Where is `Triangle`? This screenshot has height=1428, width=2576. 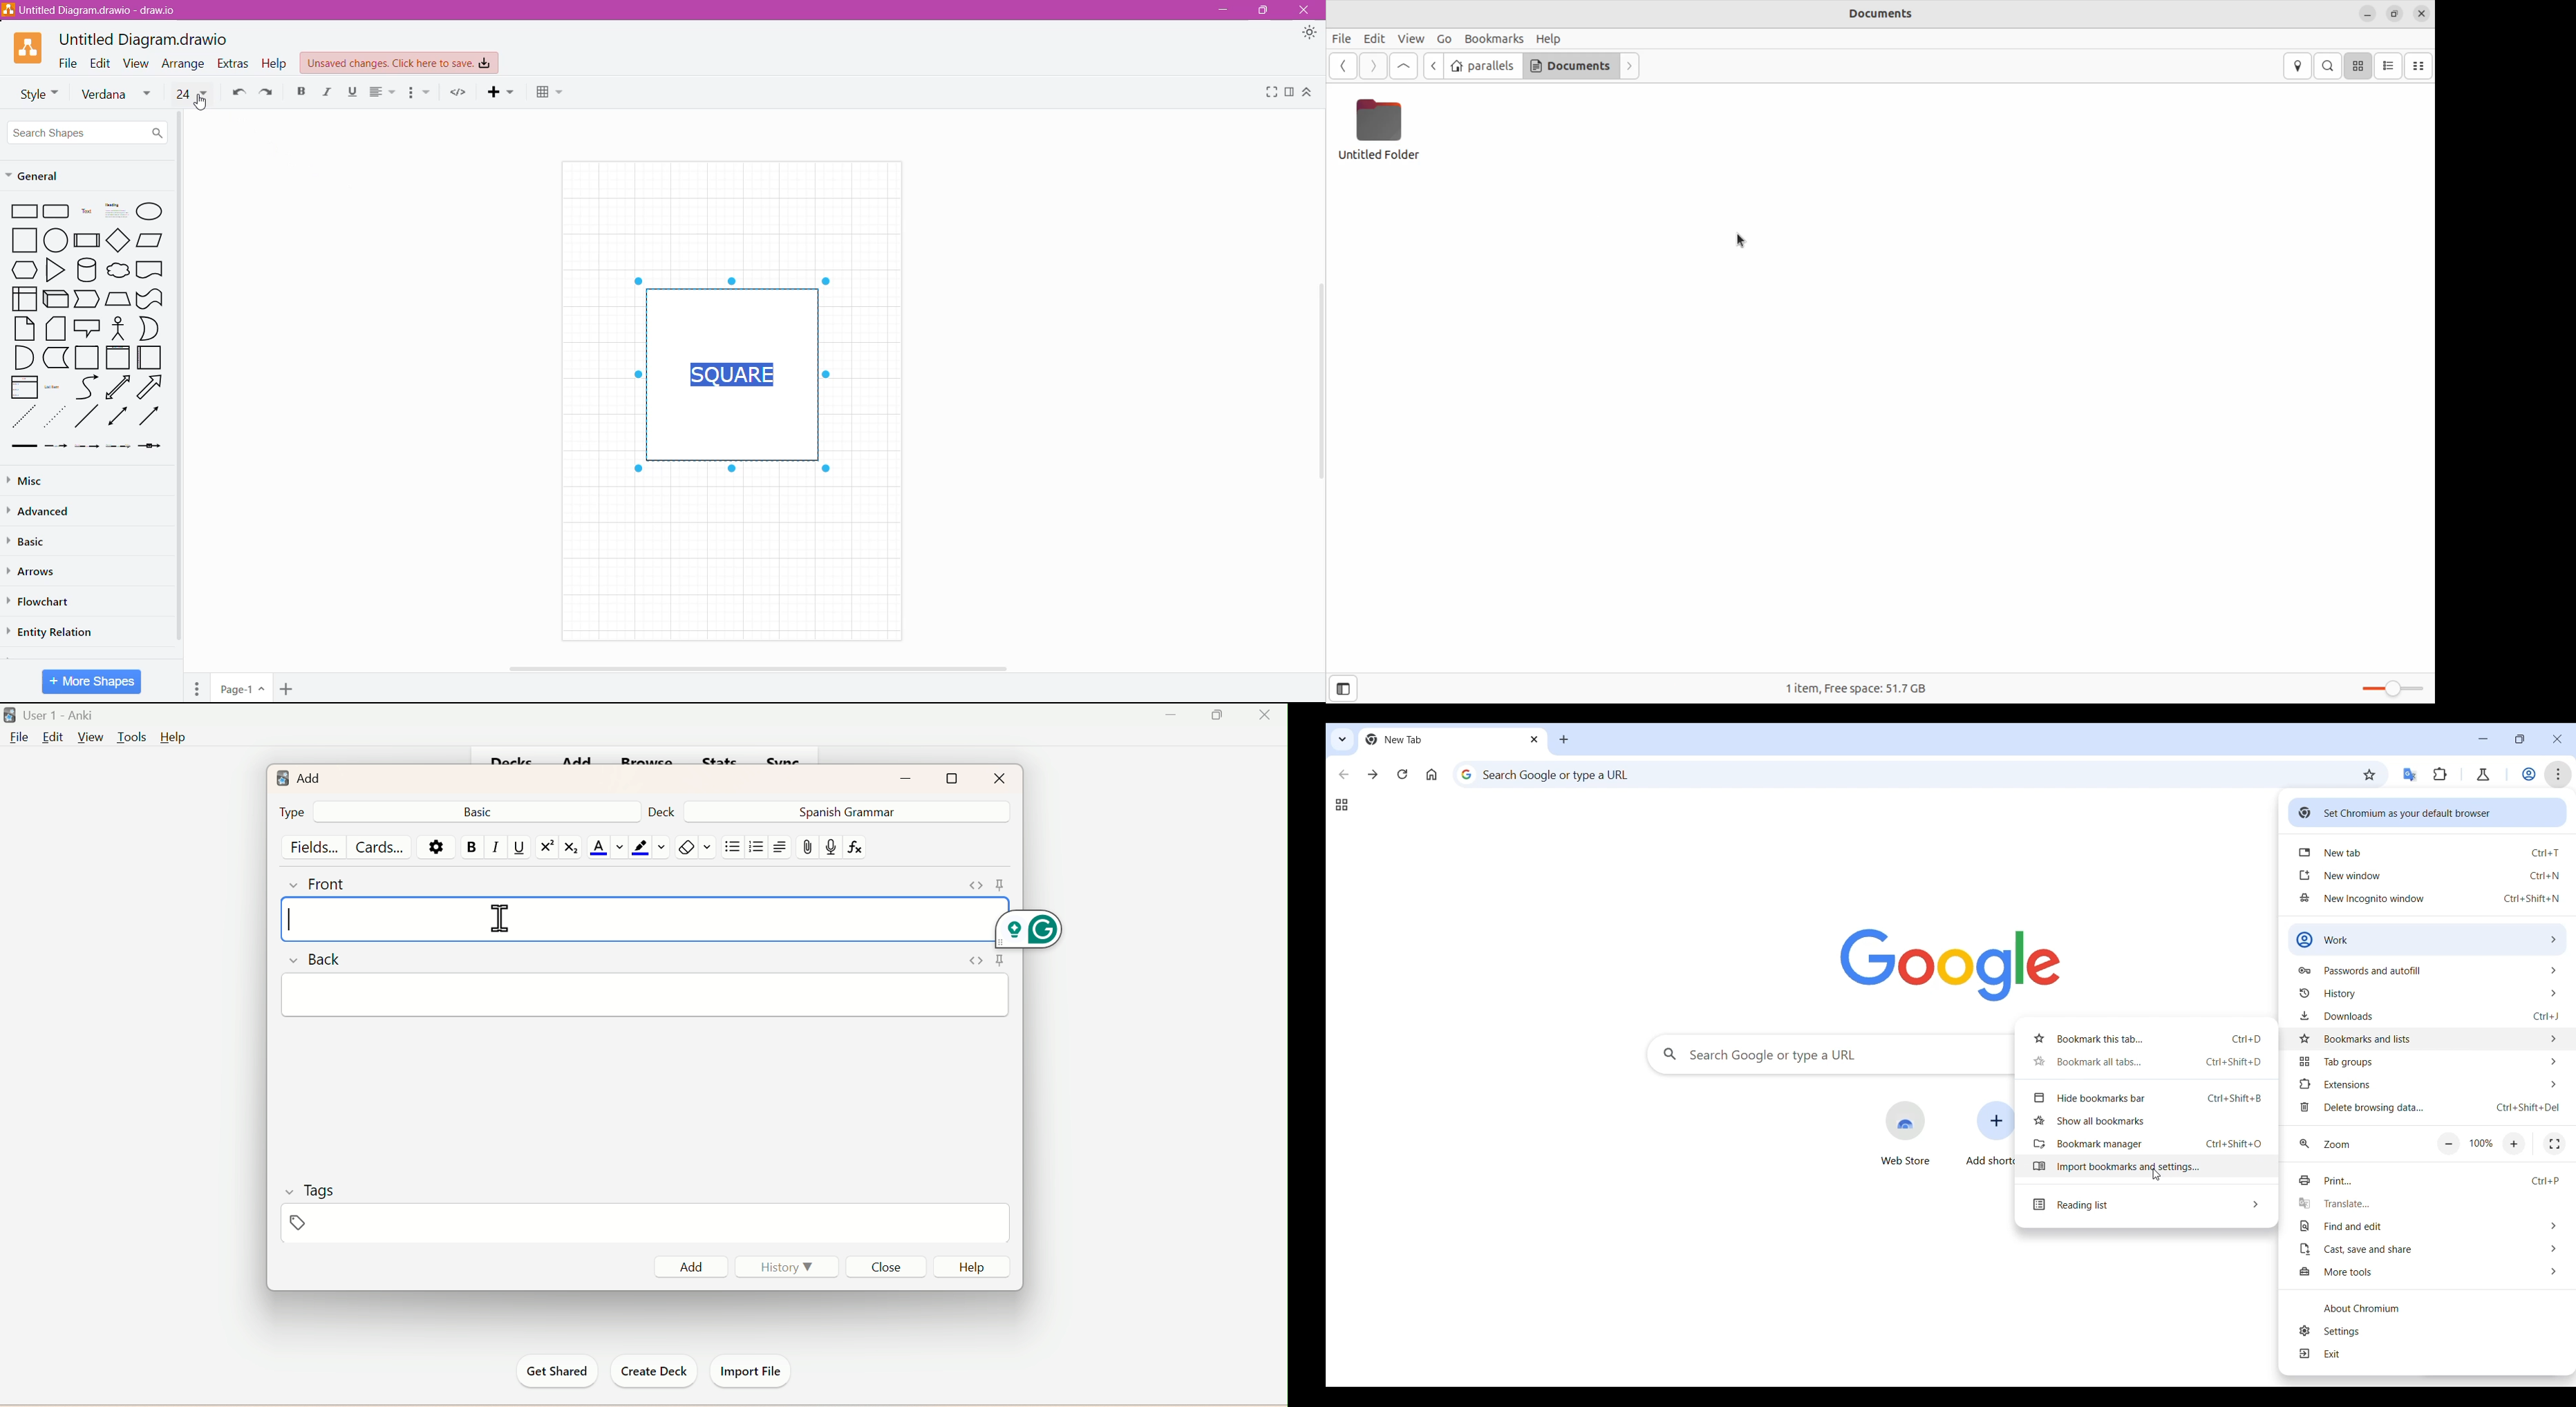 Triangle is located at coordinates (55, 269).